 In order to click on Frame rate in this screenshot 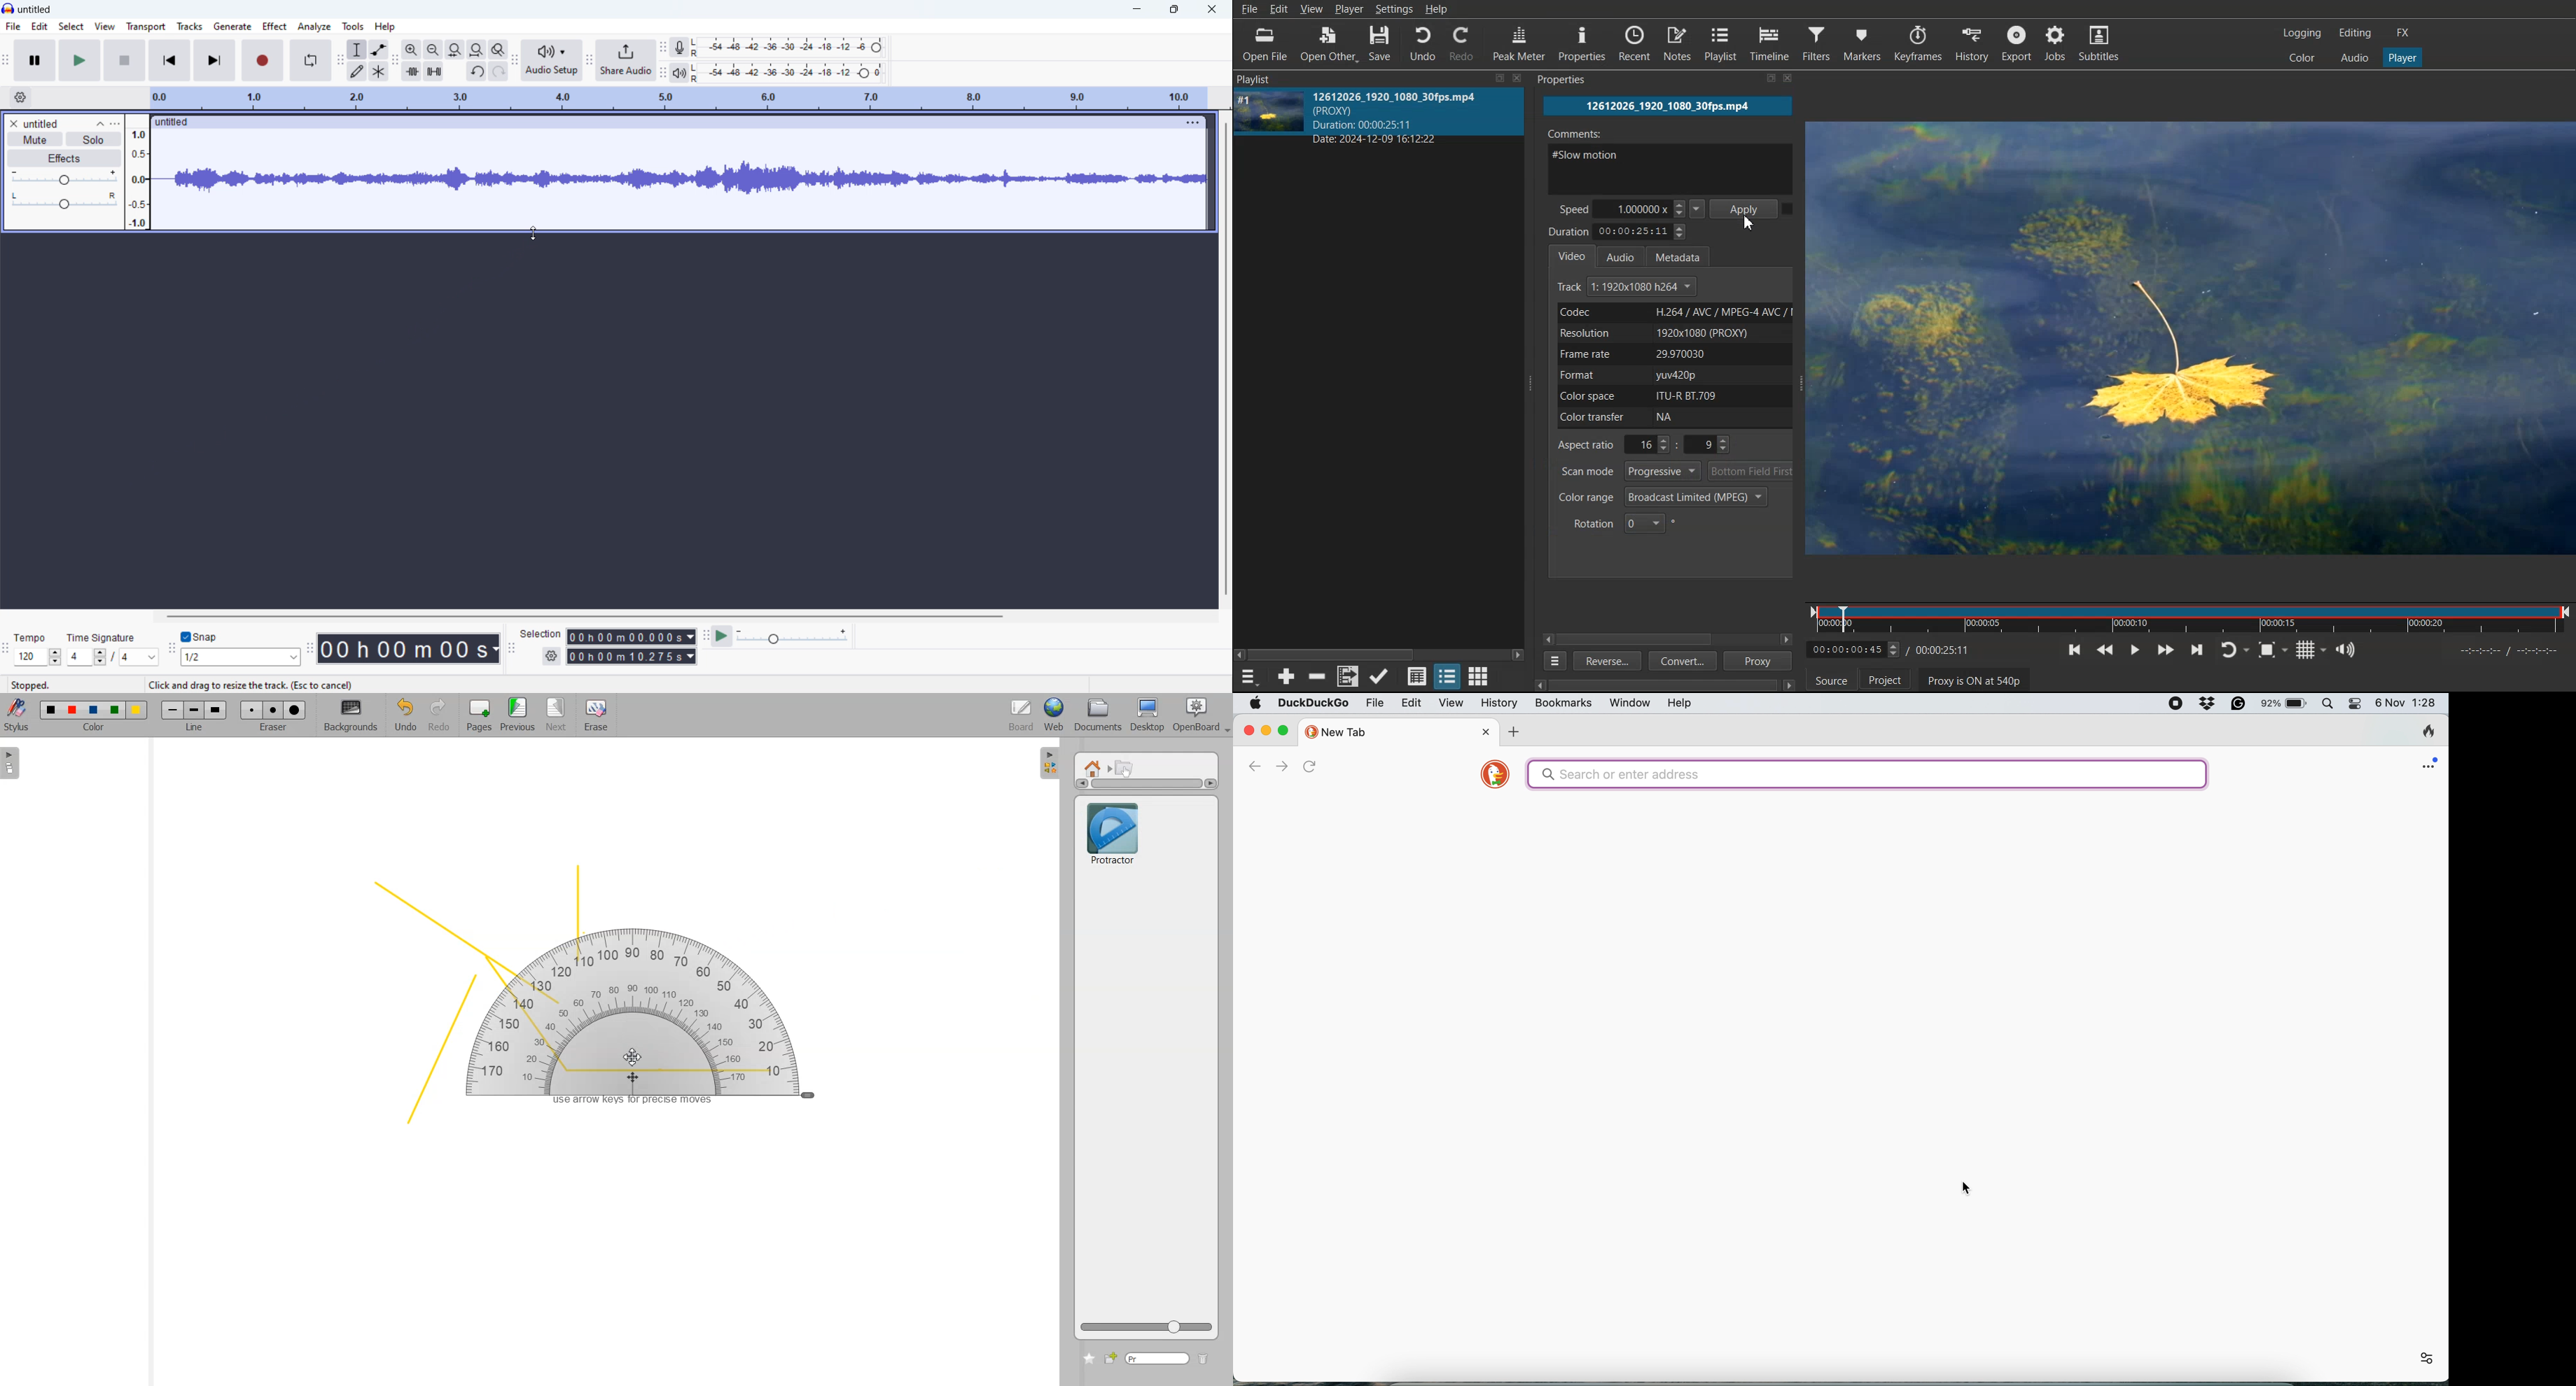, I will do `click(1672, 354)`.